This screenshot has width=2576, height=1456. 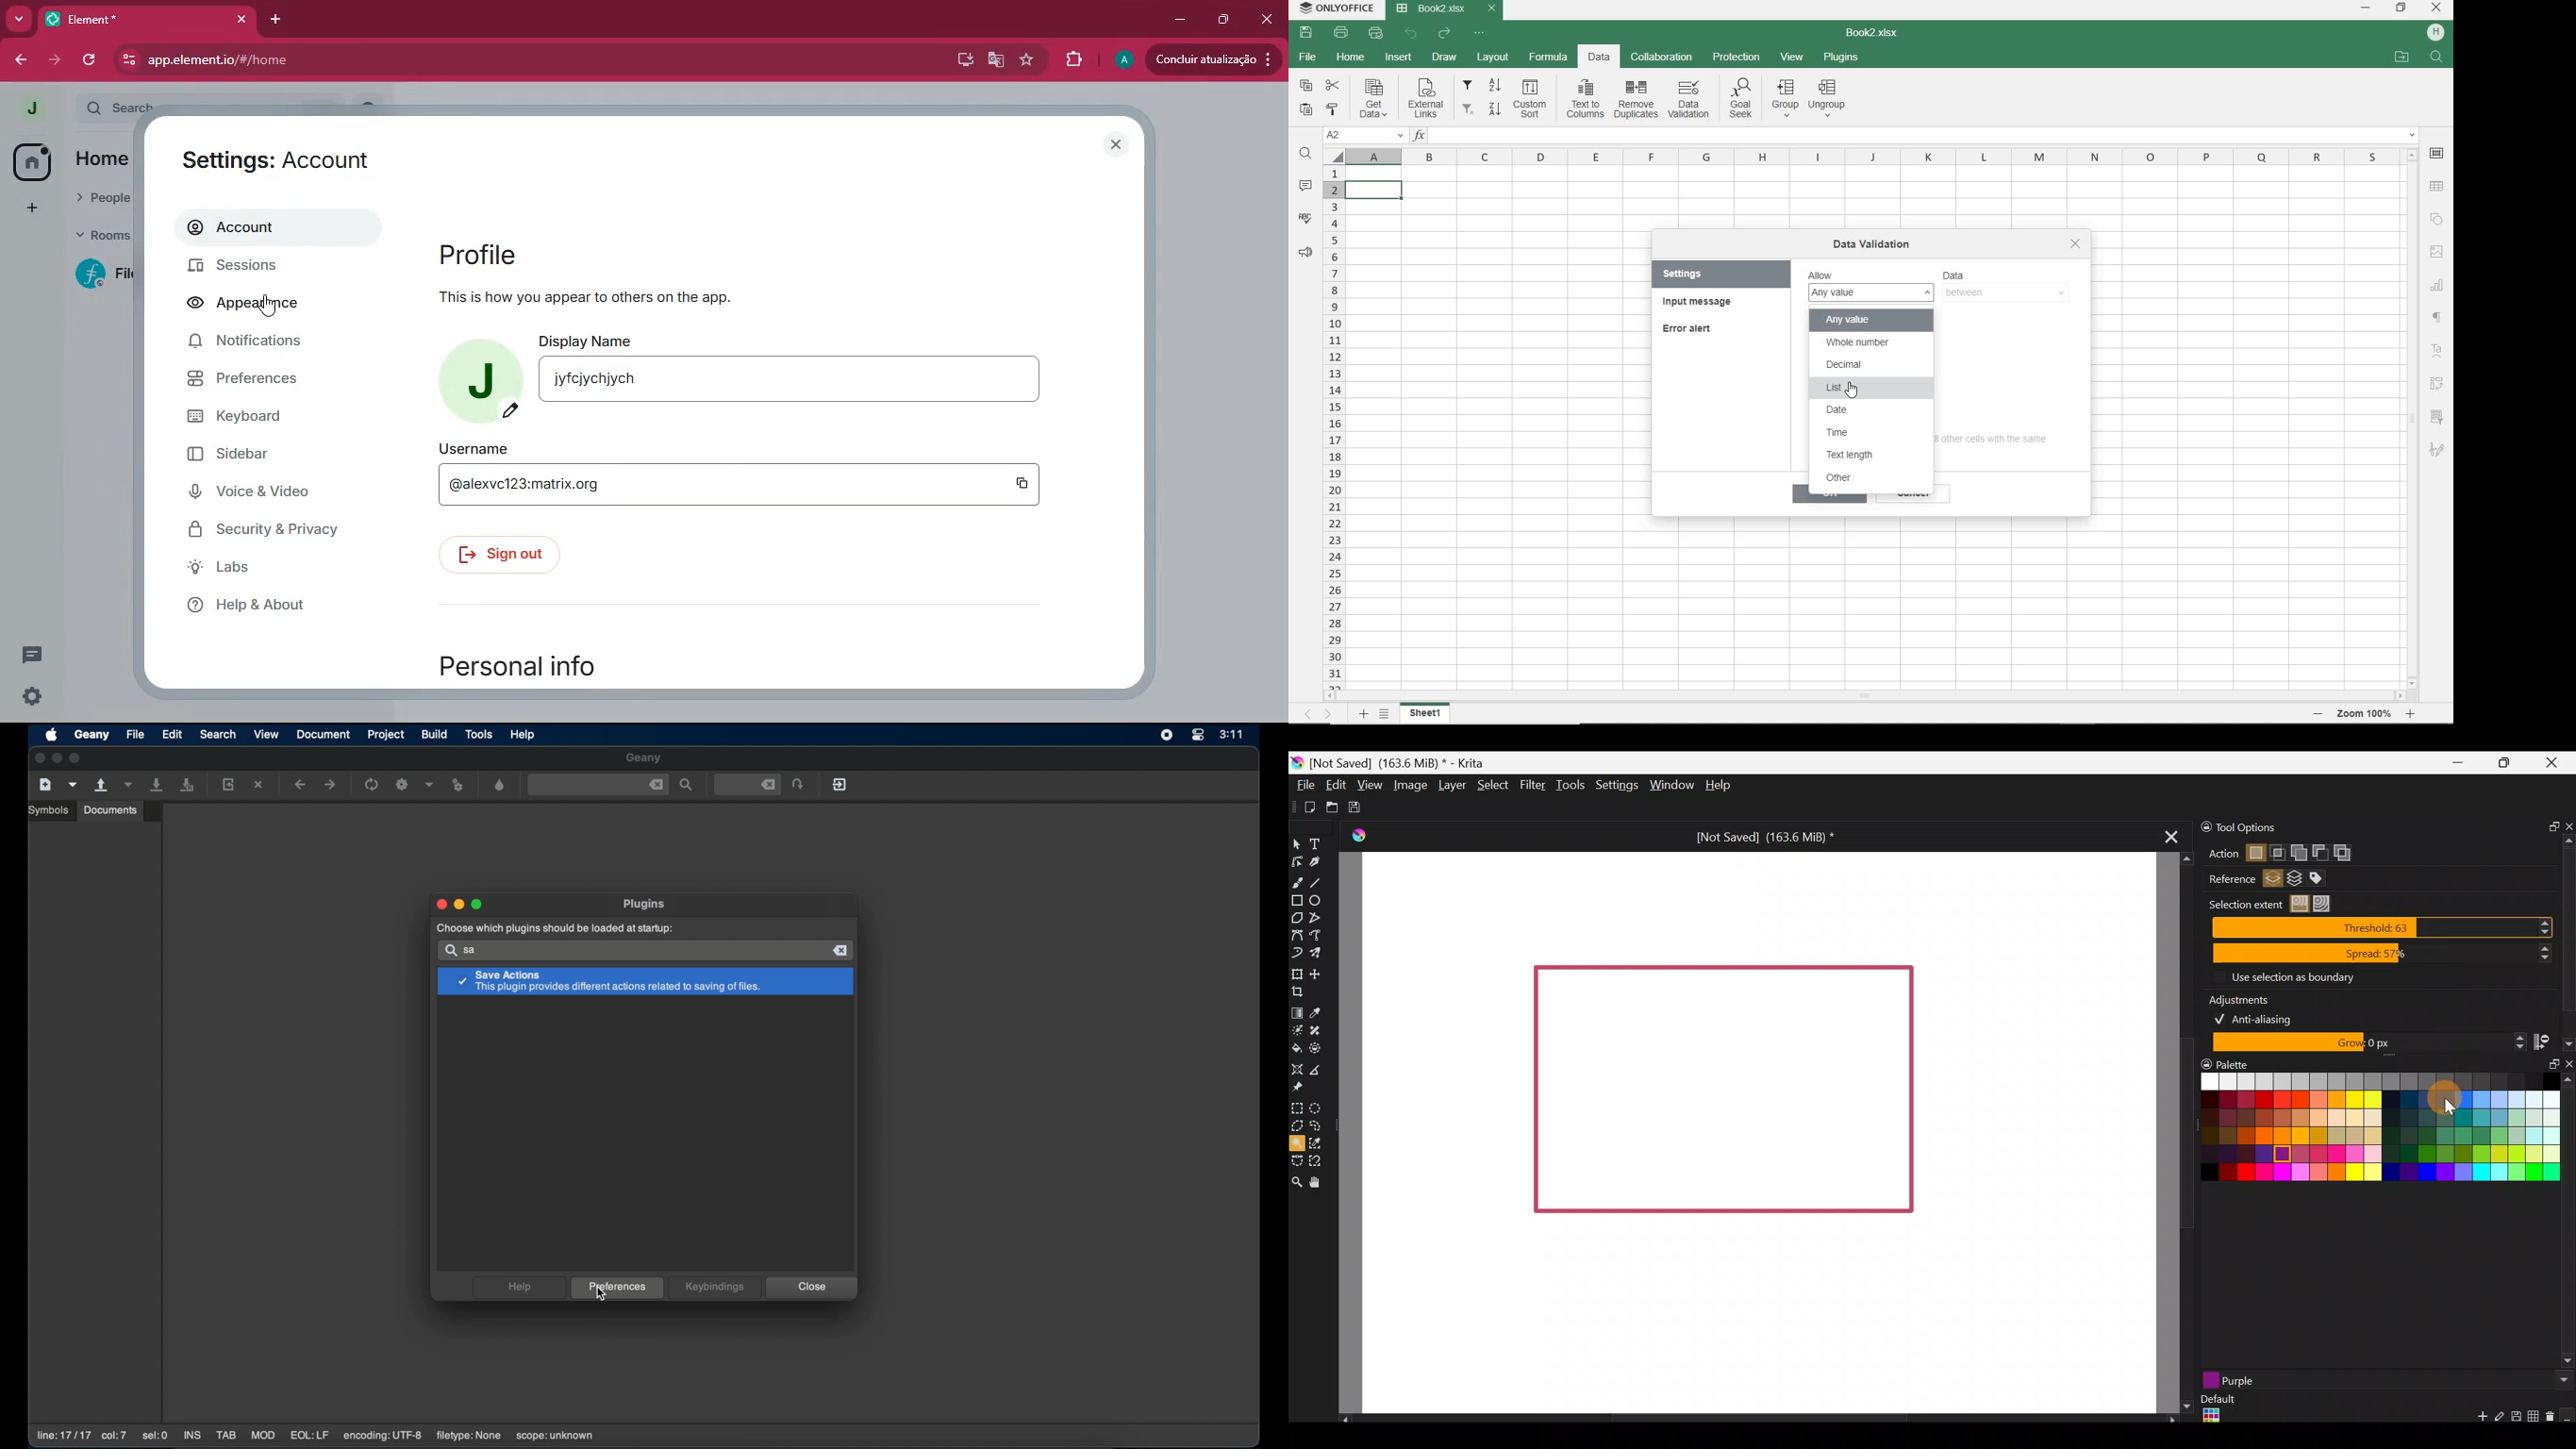 I want to click on Default, so click(x=2217, y=1410).